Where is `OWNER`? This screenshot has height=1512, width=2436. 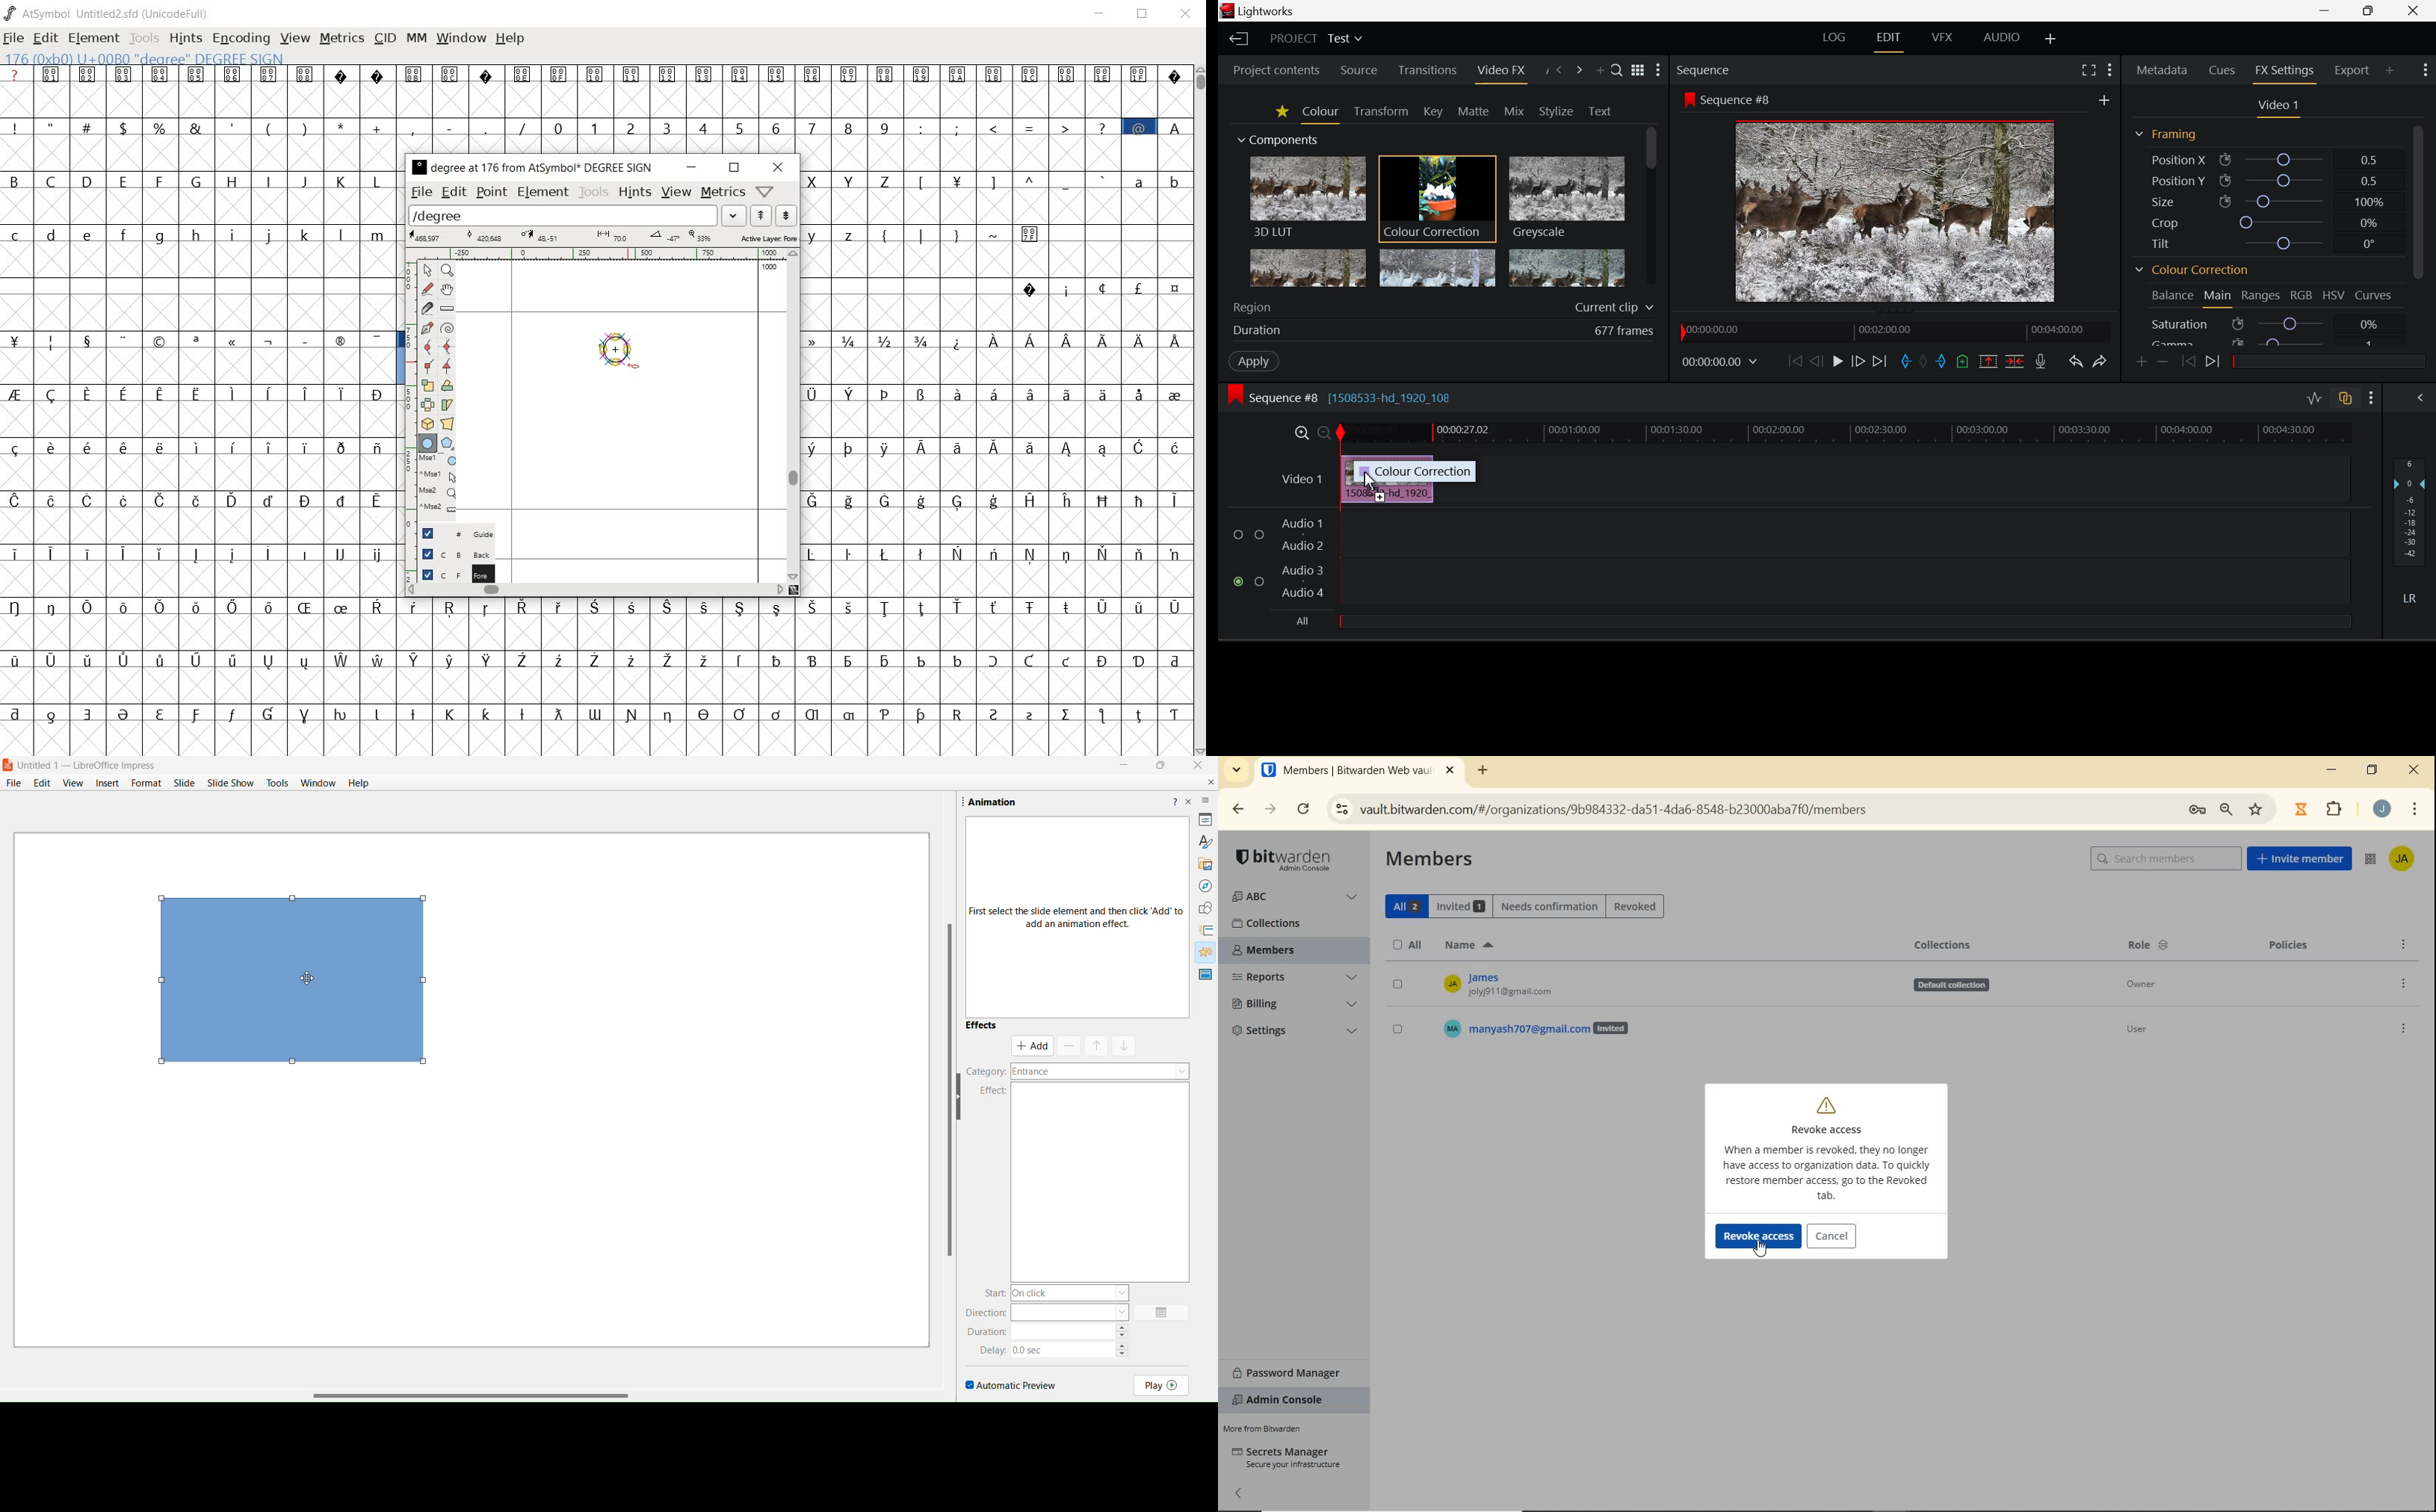 OWNER is located at coordinates (1543, 985).